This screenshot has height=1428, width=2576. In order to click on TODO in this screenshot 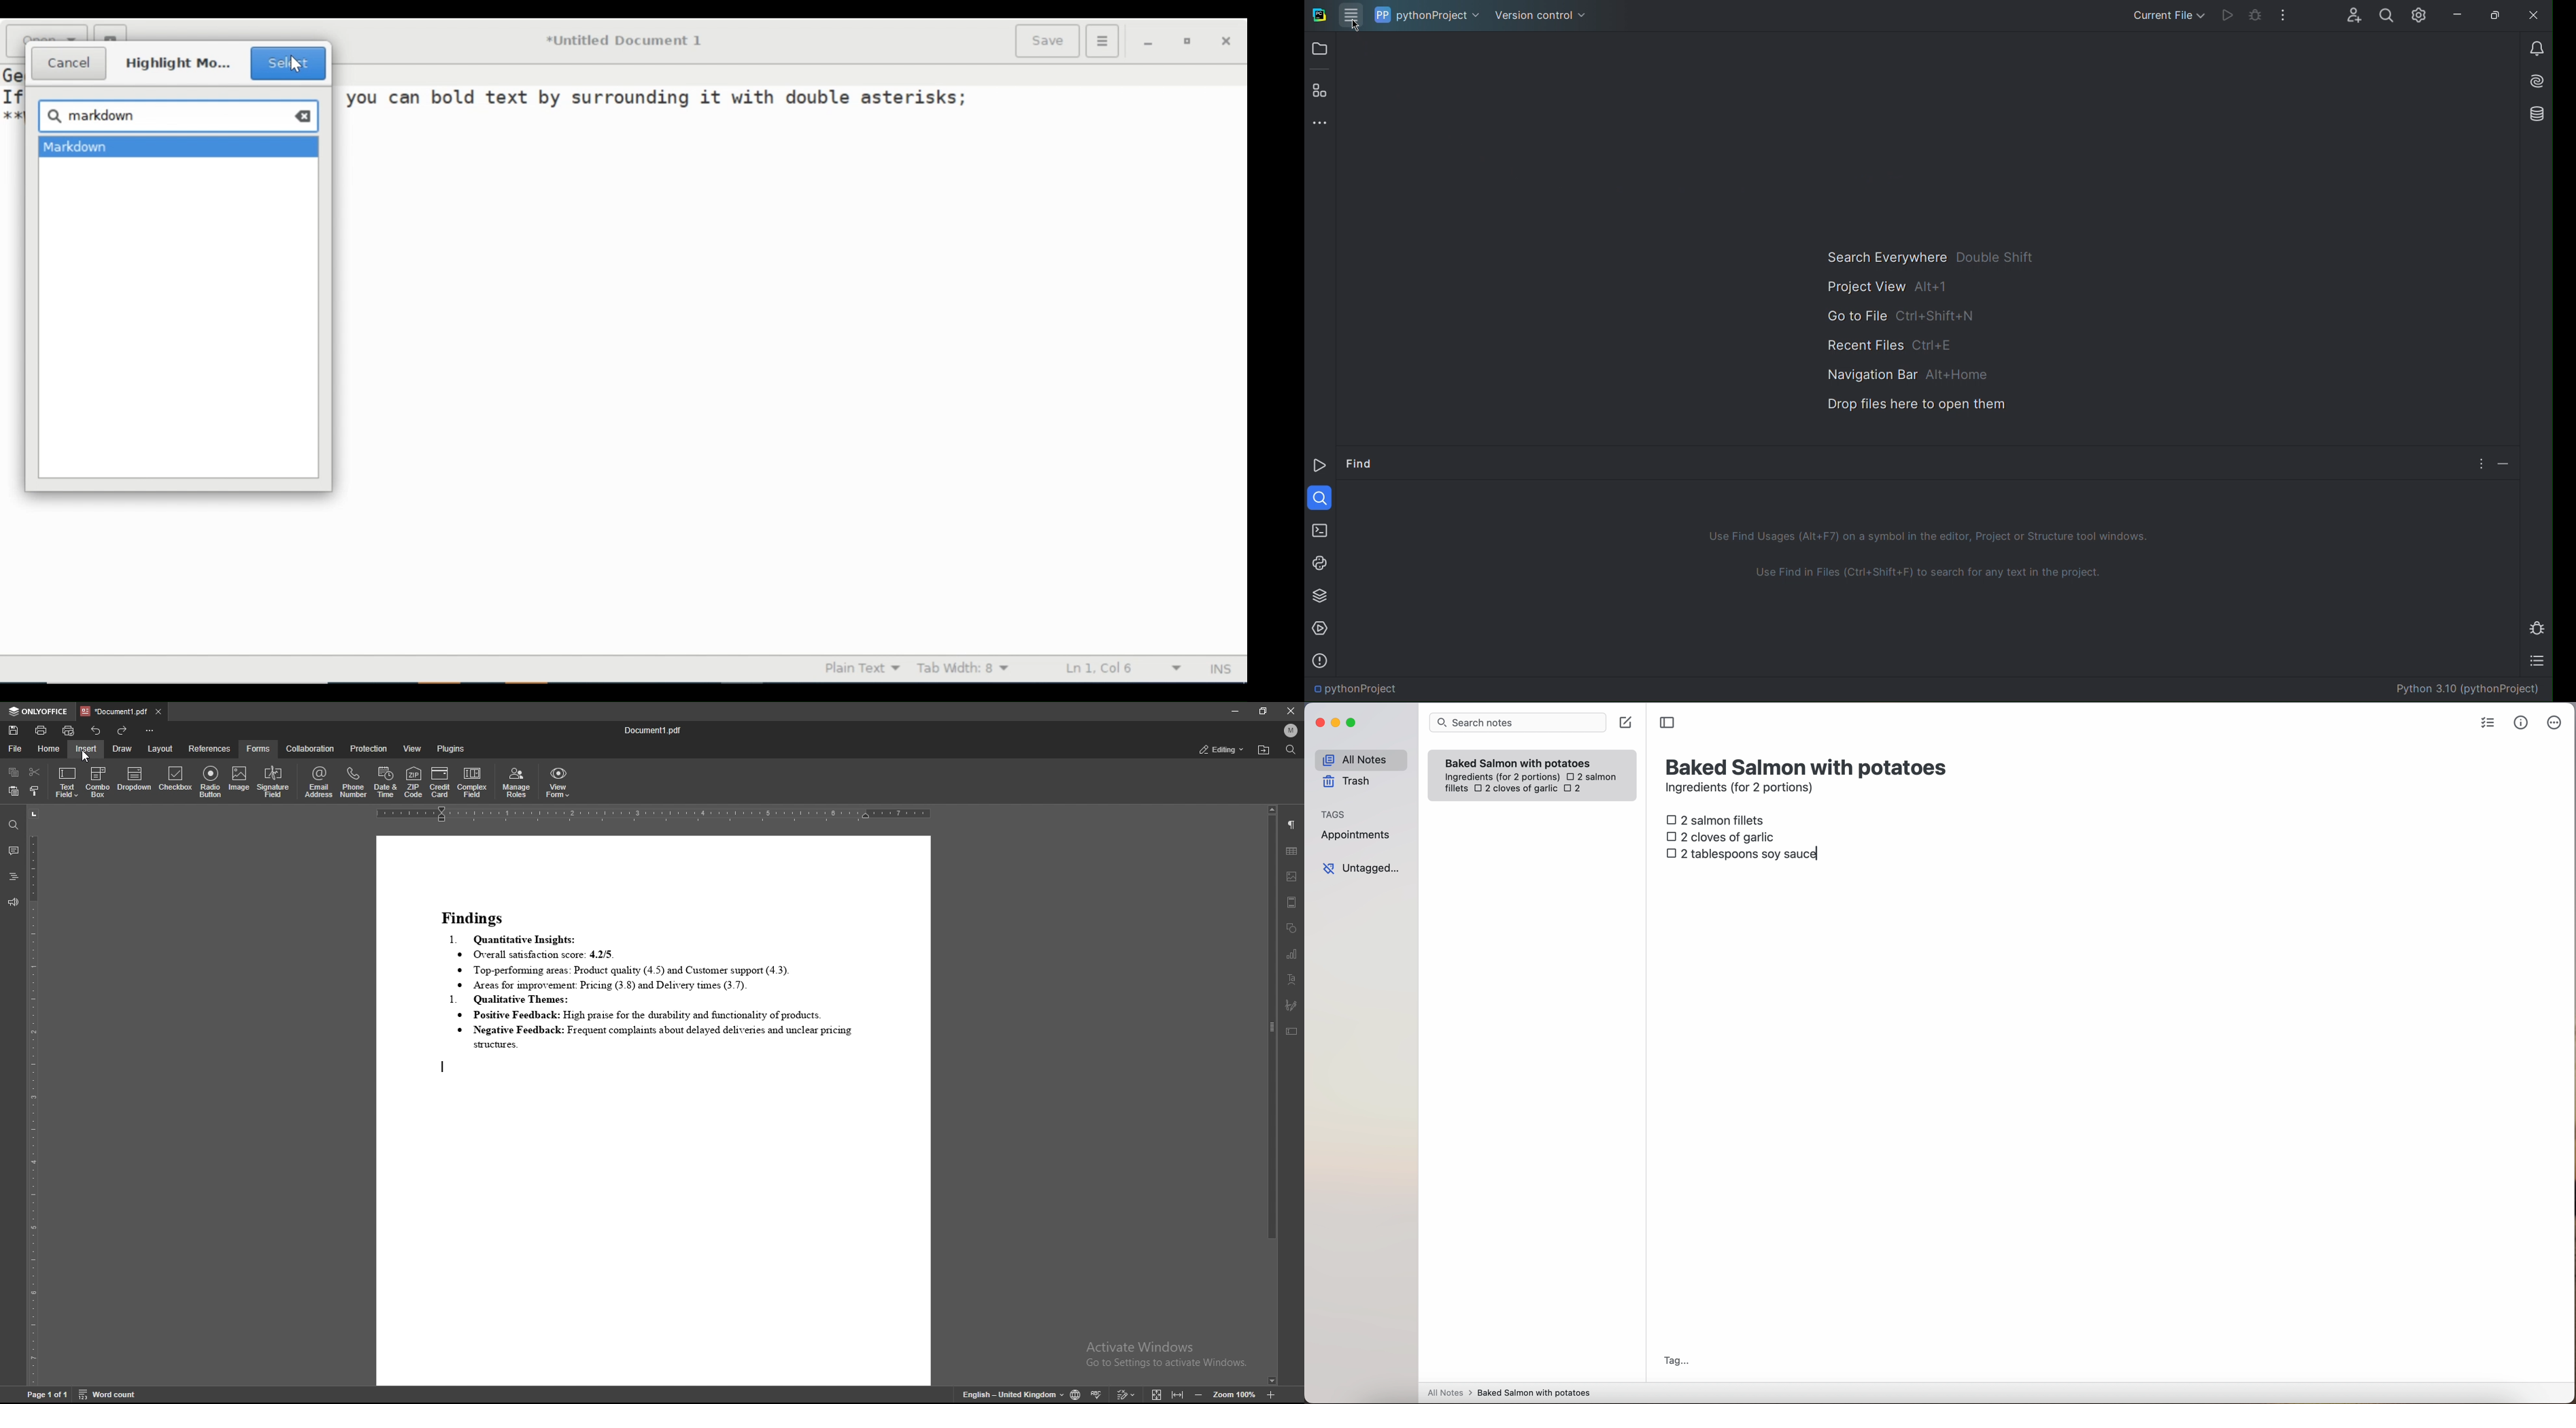, I will do `click(2540, 663)`.